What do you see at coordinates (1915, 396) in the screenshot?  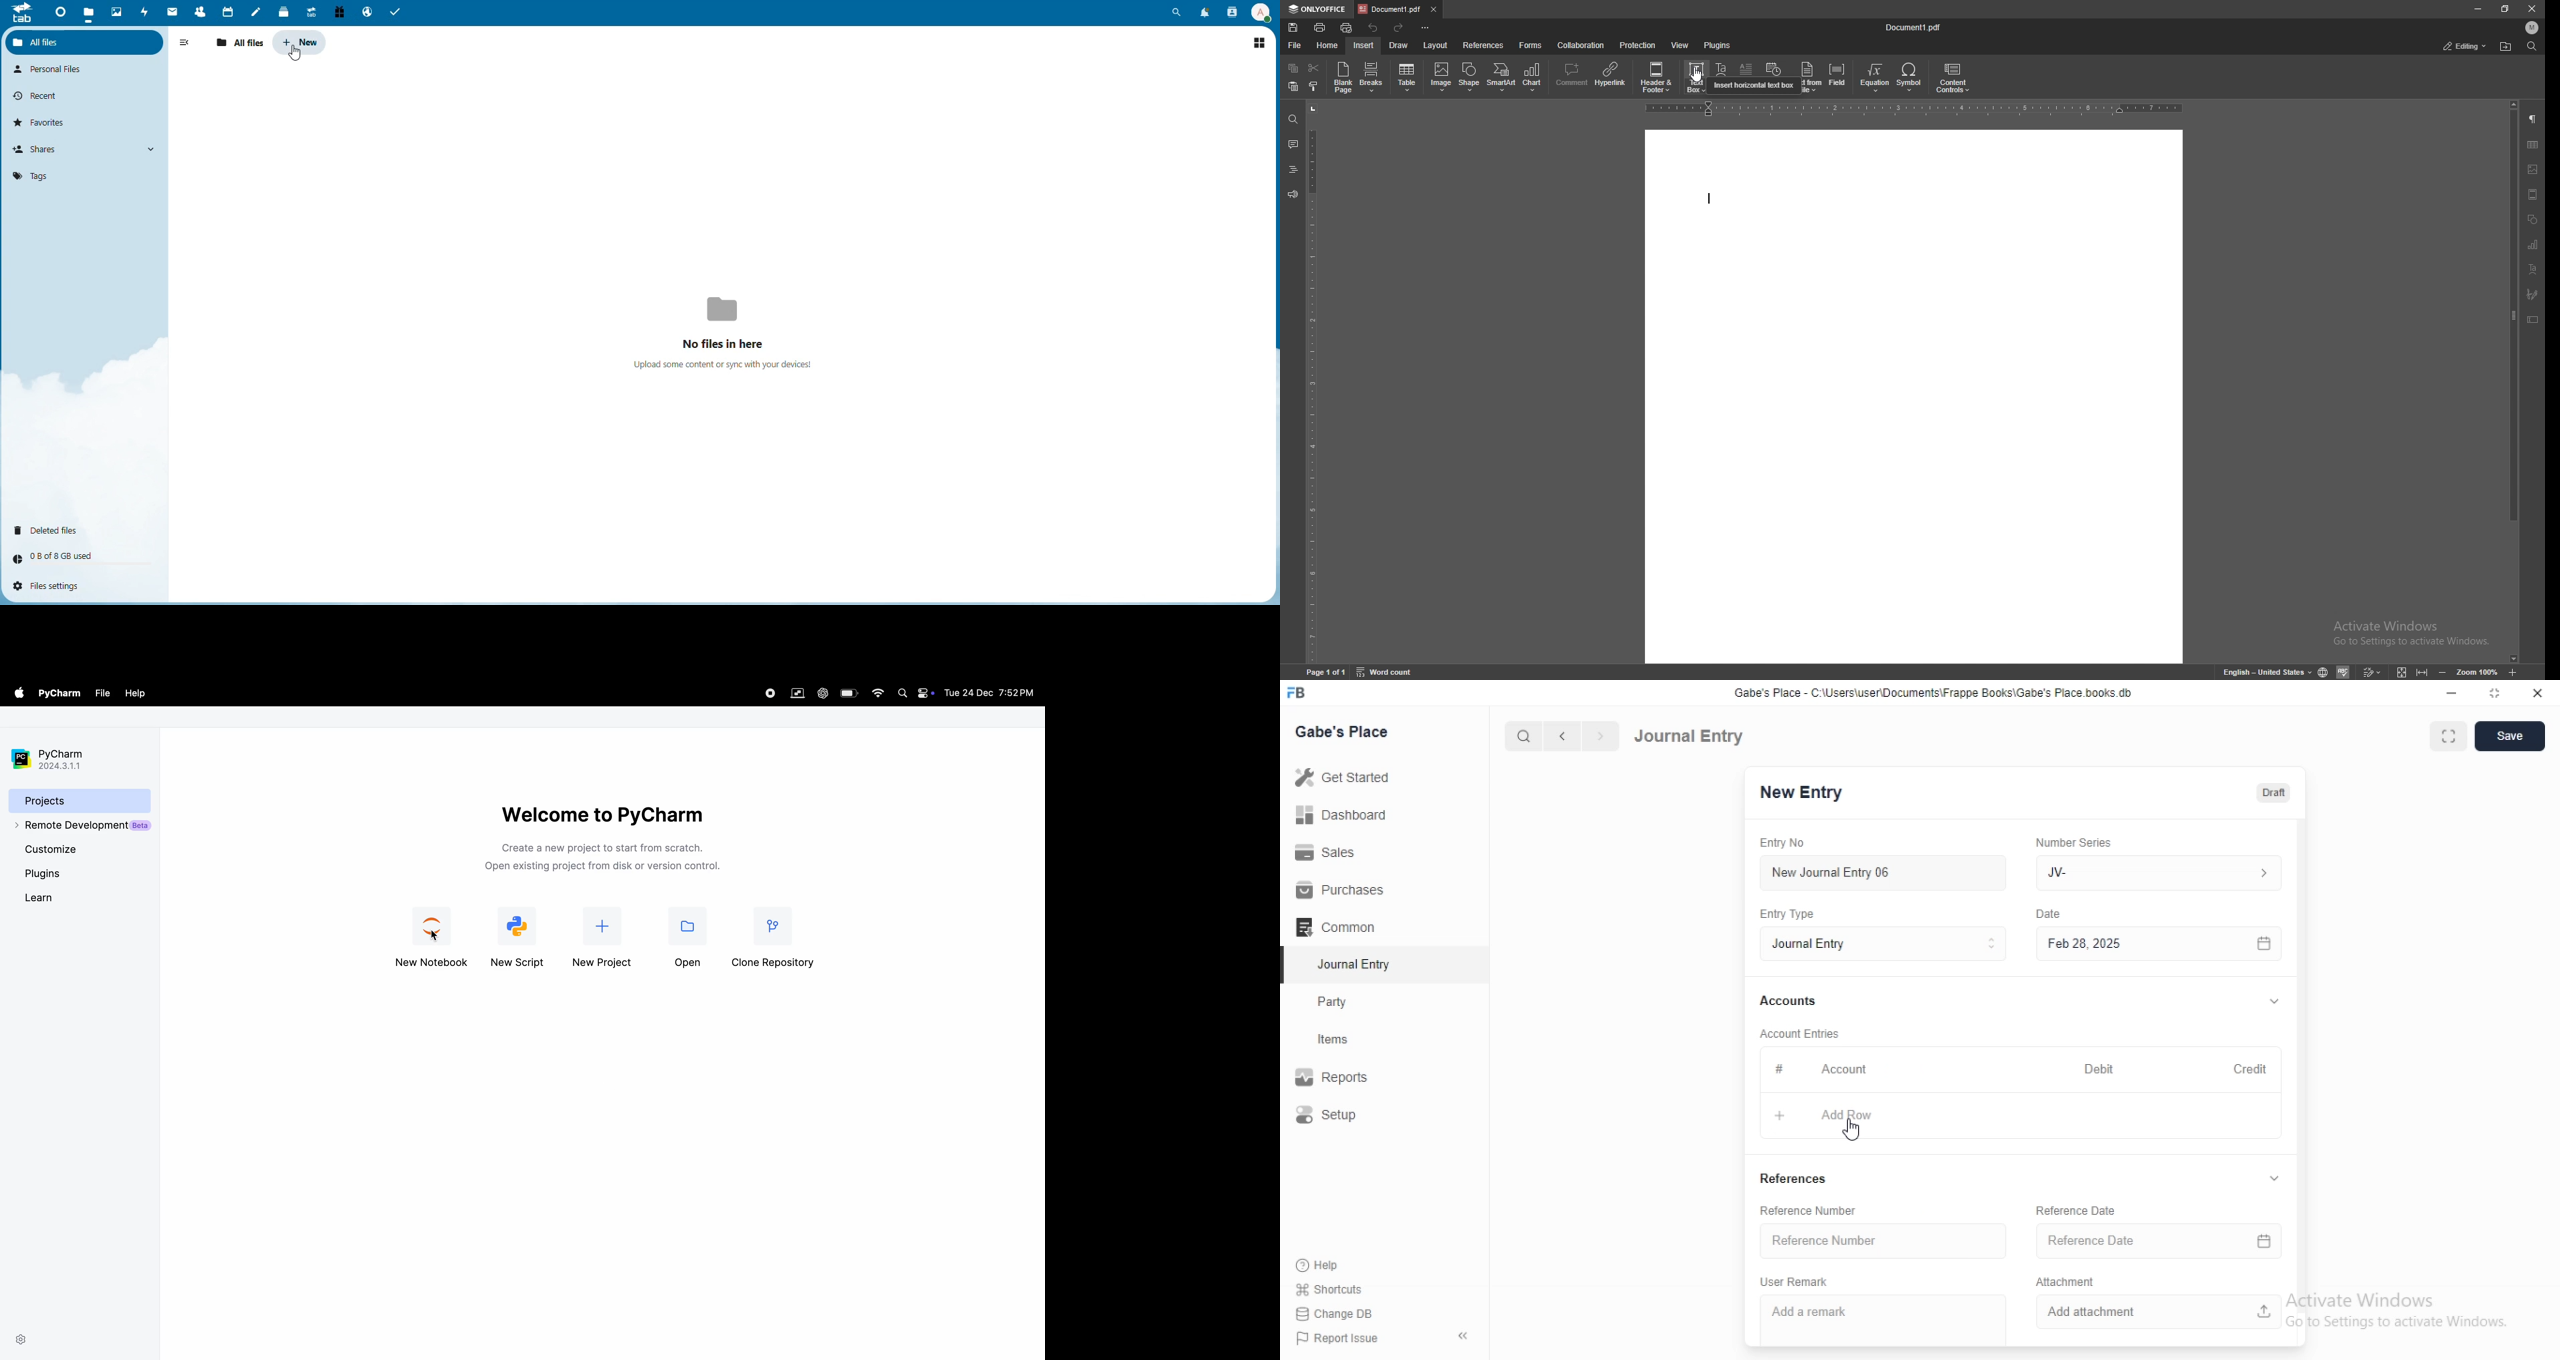 I see `doc` at bounding box center [1915, 396].